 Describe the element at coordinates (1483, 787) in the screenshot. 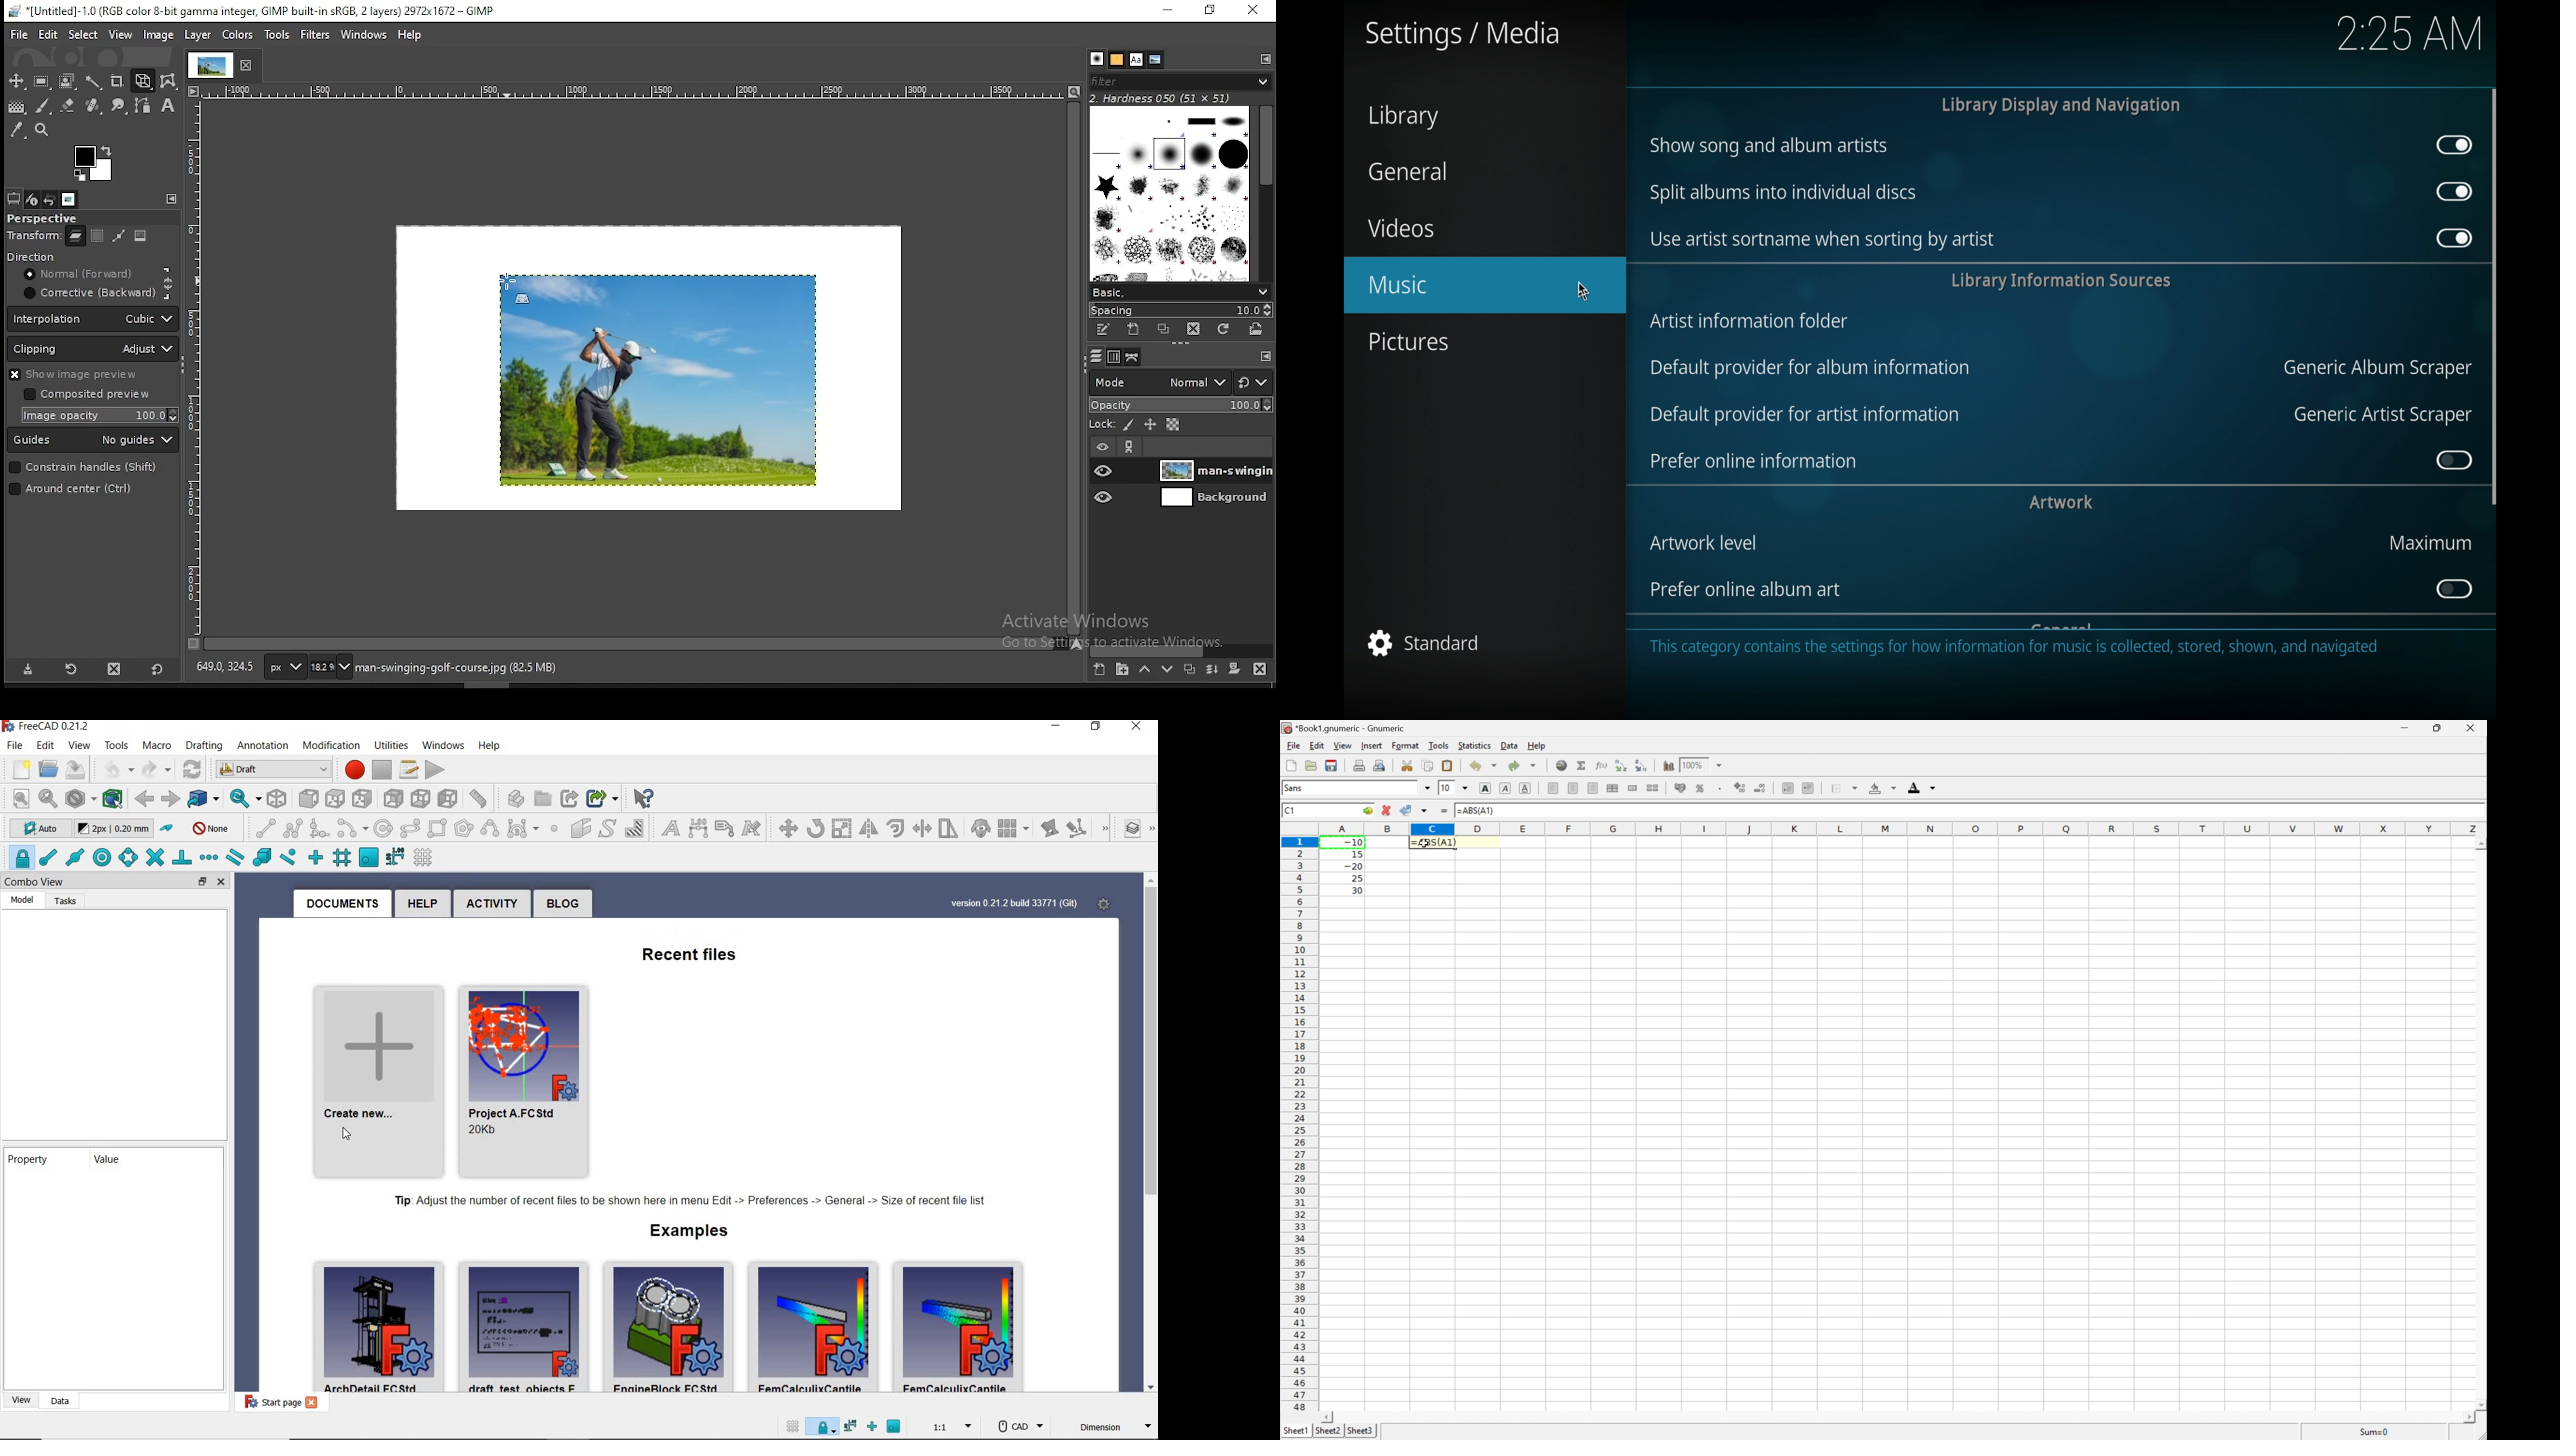

I see `bold` at that location.